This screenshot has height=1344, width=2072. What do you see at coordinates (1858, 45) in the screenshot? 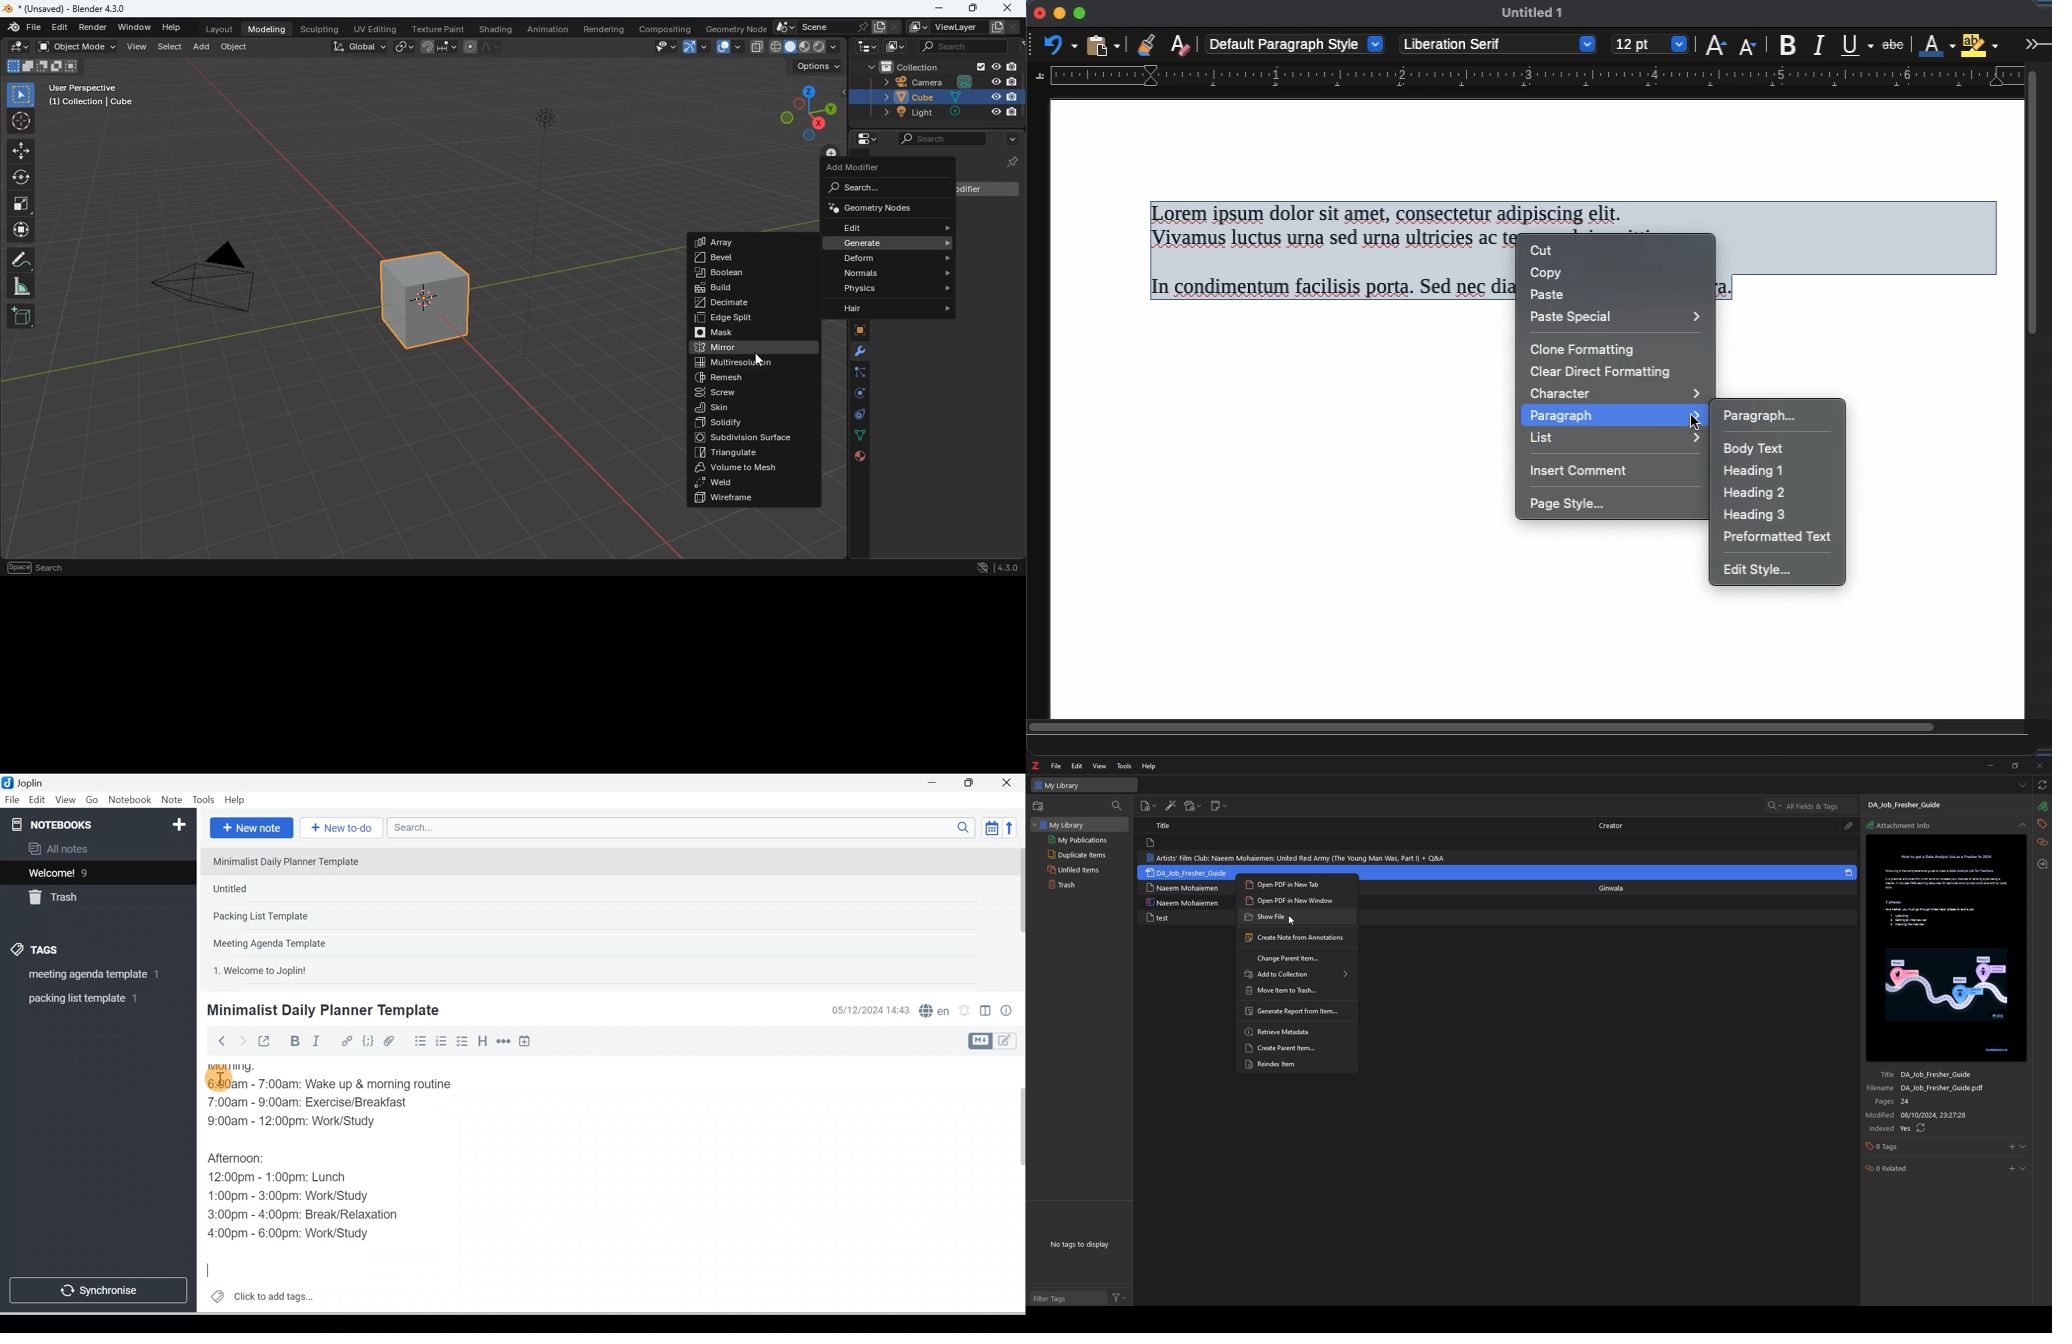
I see `underline ` at bounding box center [1858, 45].